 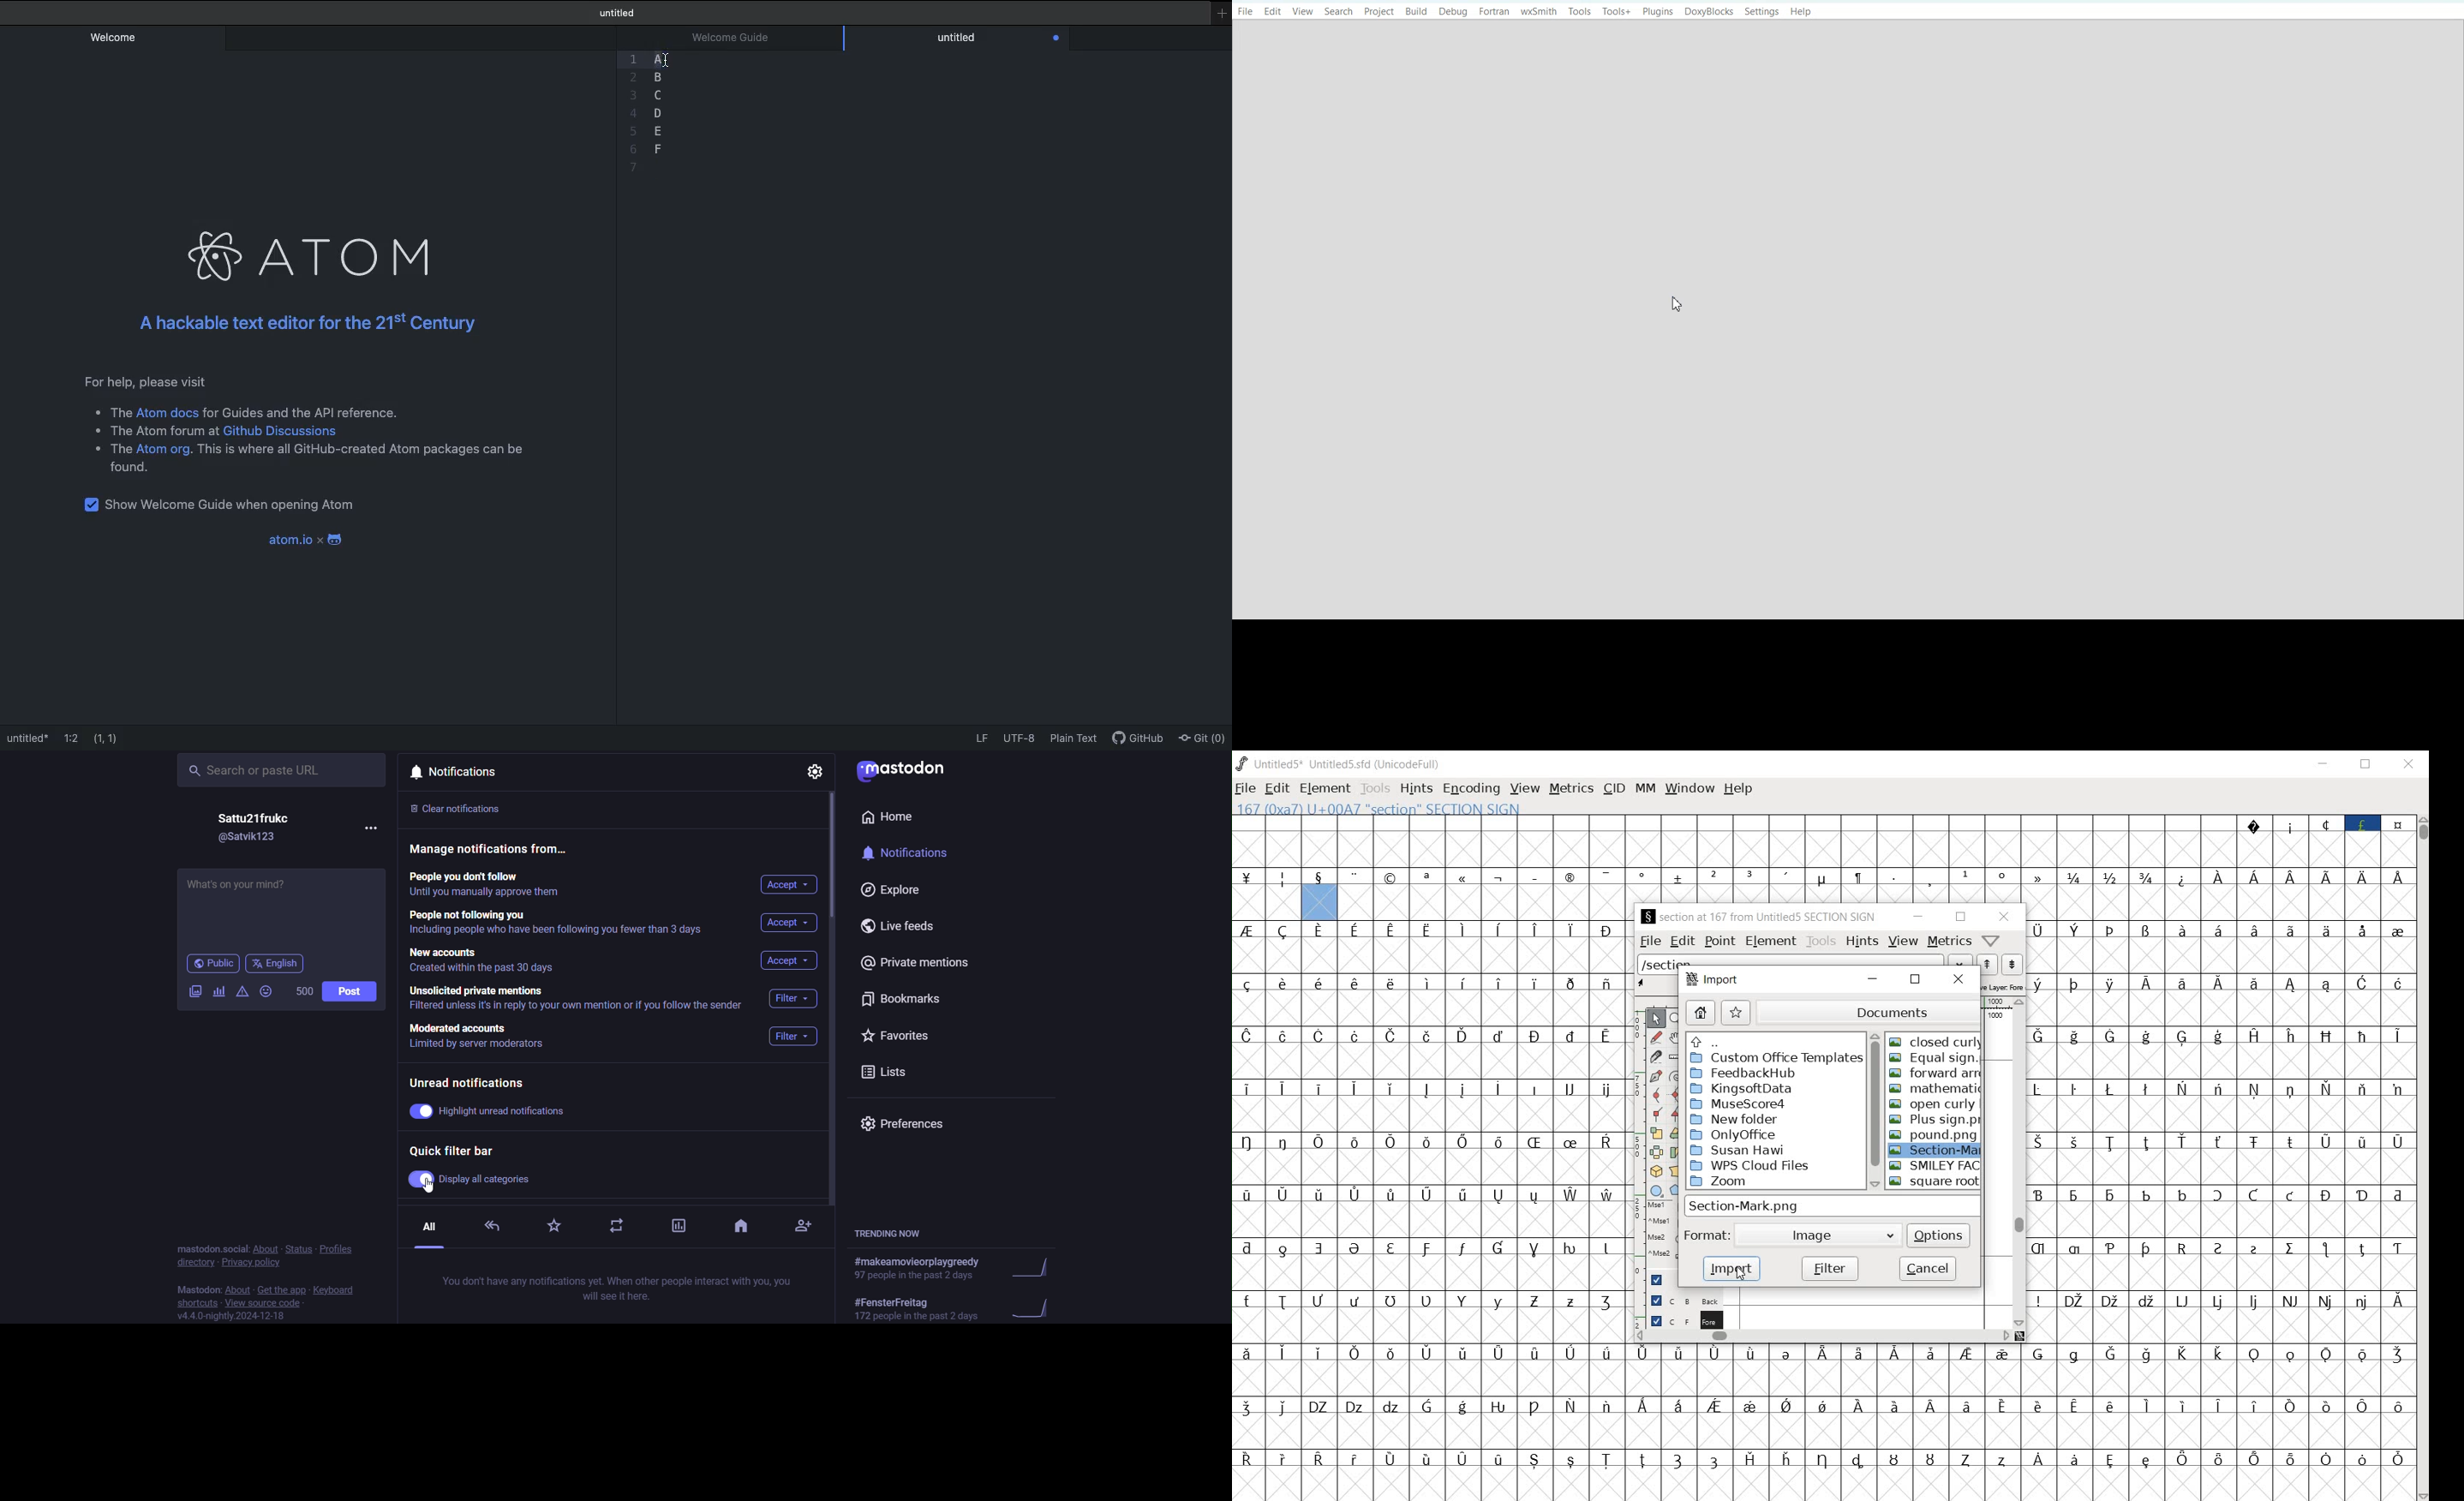 I want to click on explore, so click(x=881, y=888).